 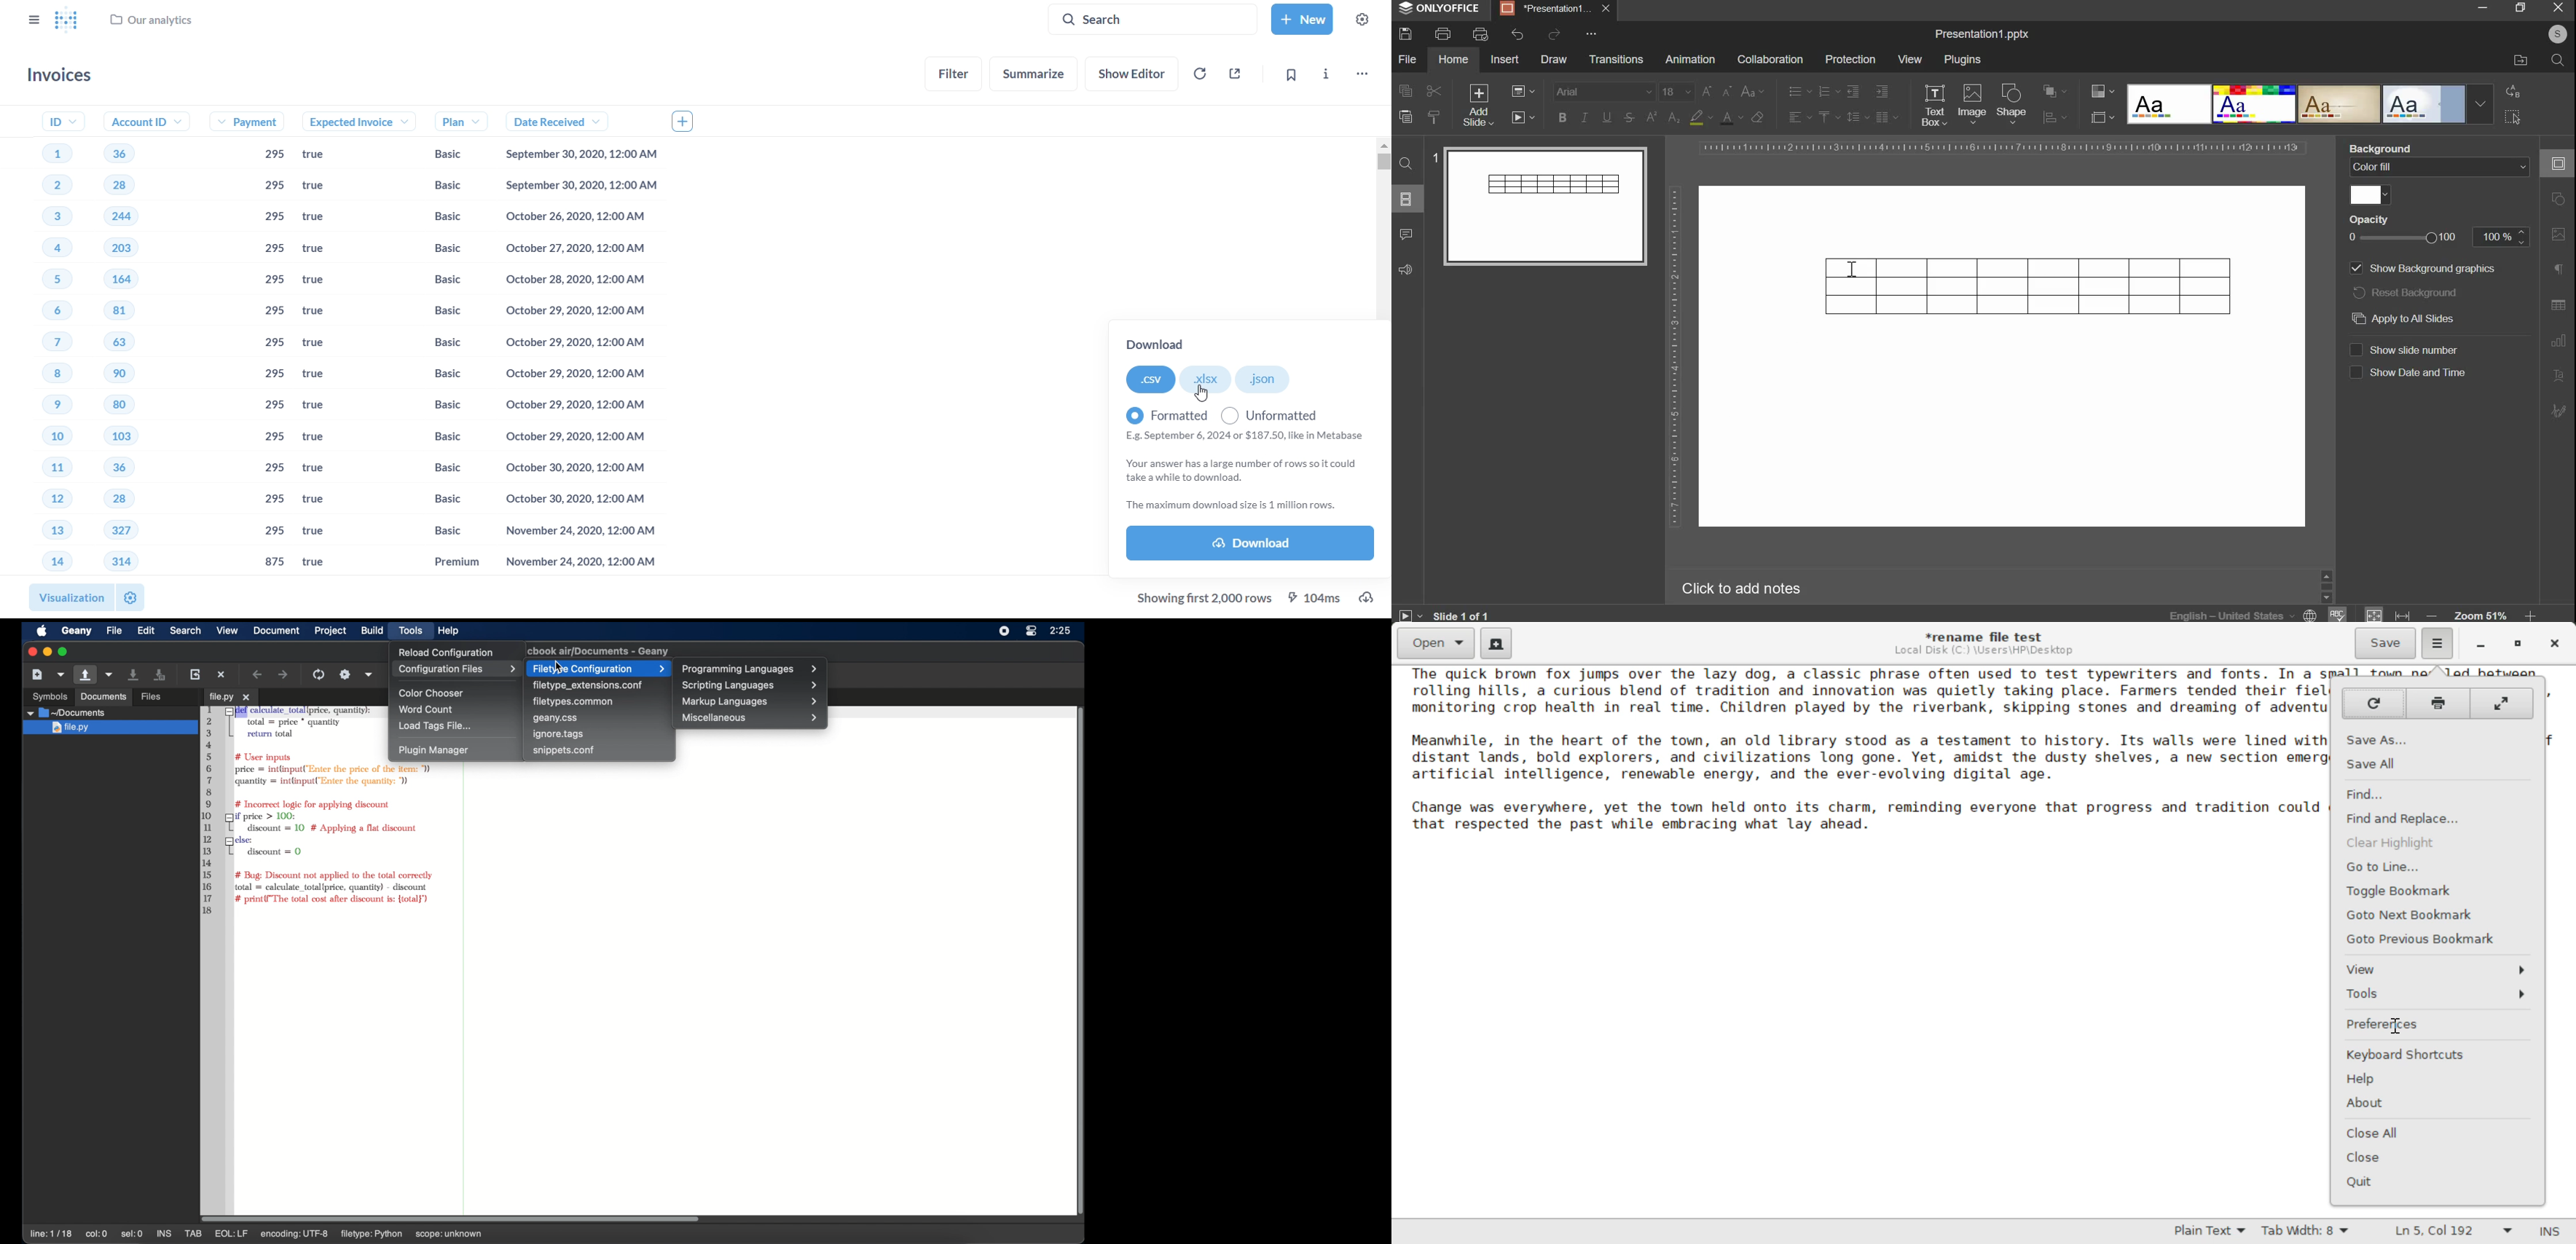 I want to click on ONLYOFFICE, so click(x=1439, y=8).